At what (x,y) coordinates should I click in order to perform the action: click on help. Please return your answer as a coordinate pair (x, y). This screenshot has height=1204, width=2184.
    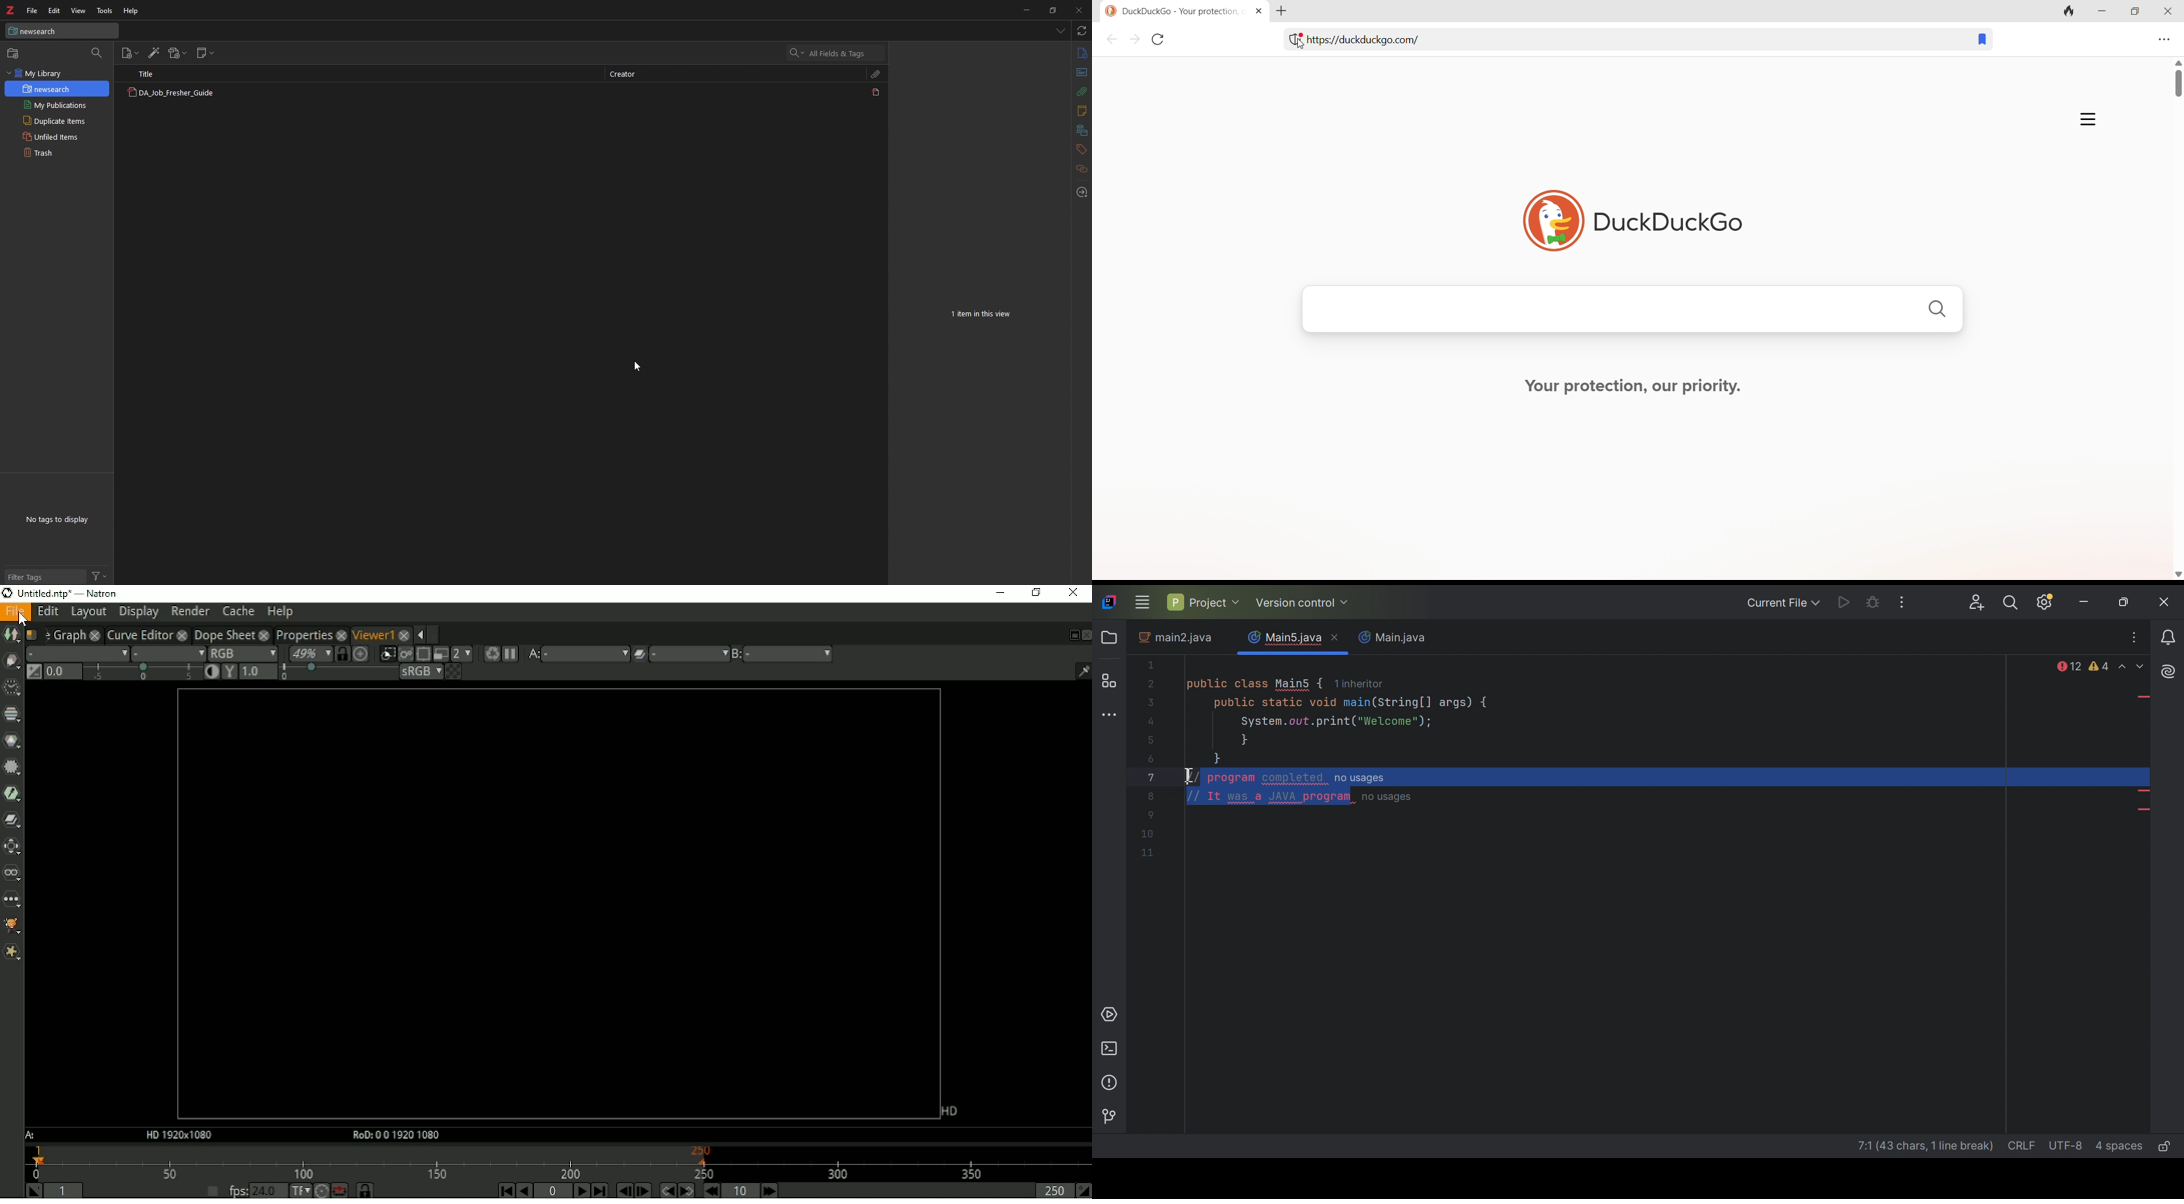
    Looking at the image, I should click on (131, 11).